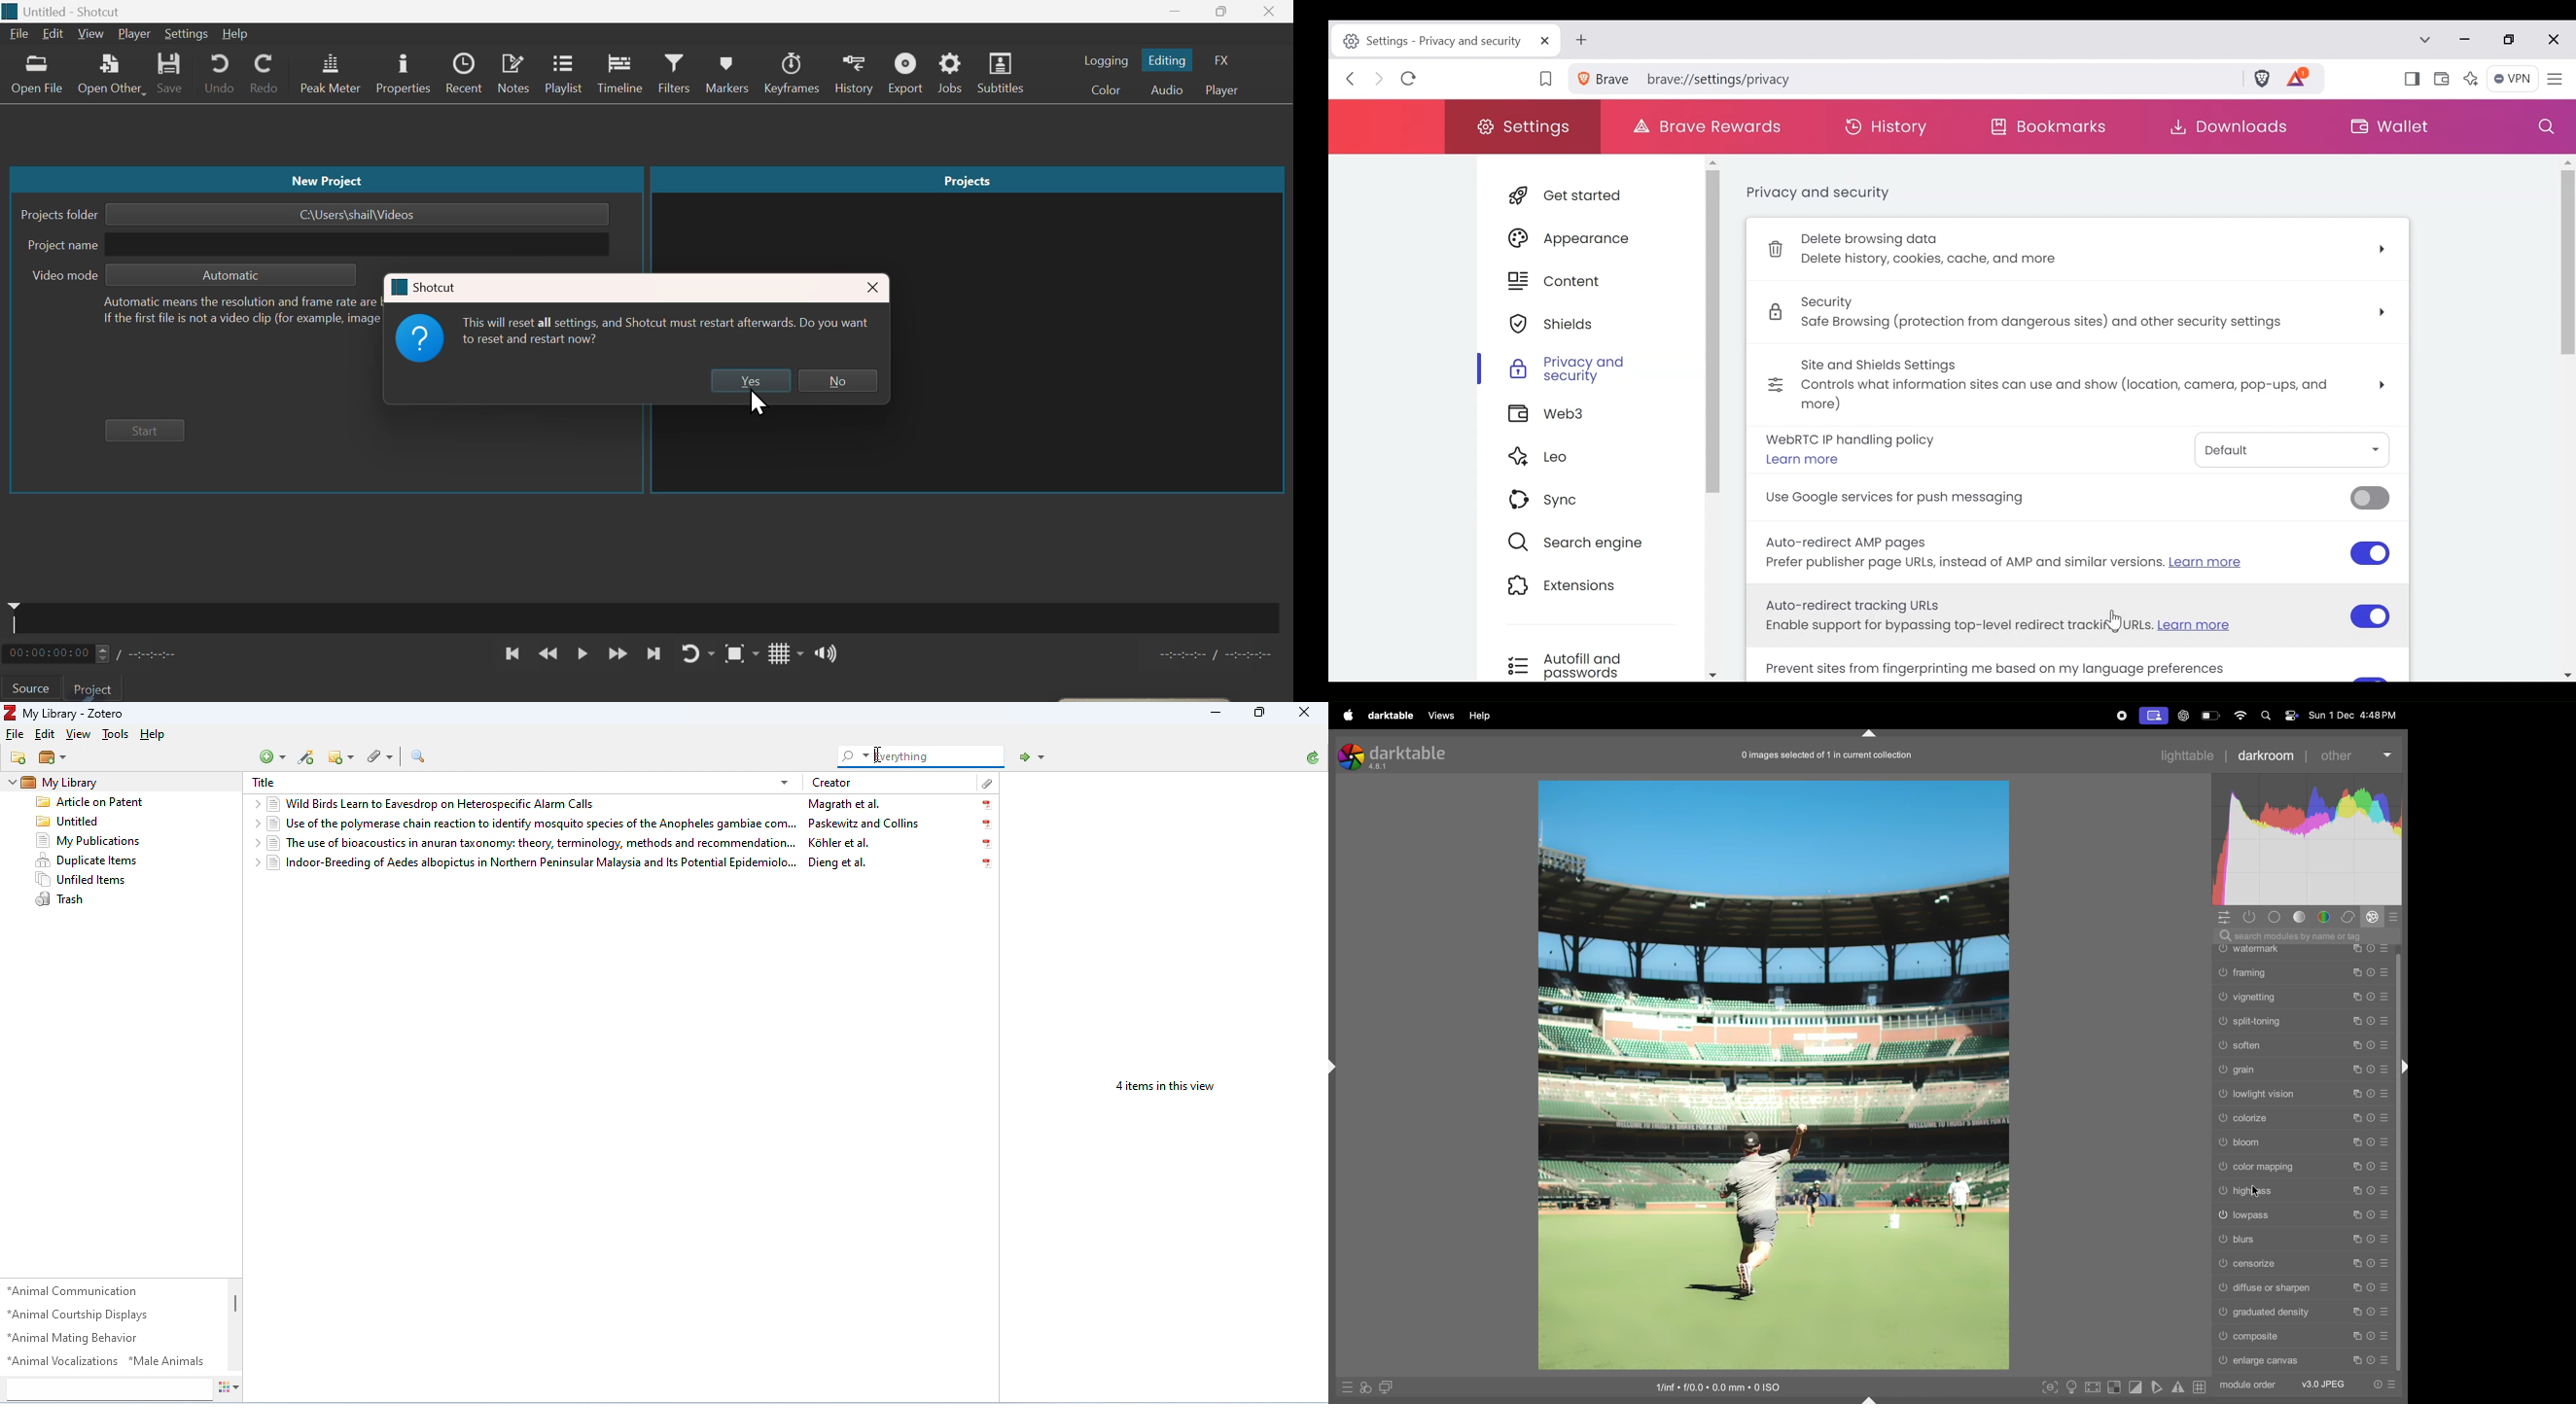 This screenshot has height=1428, width=2576. I want to click on History, so click(1892, 125).